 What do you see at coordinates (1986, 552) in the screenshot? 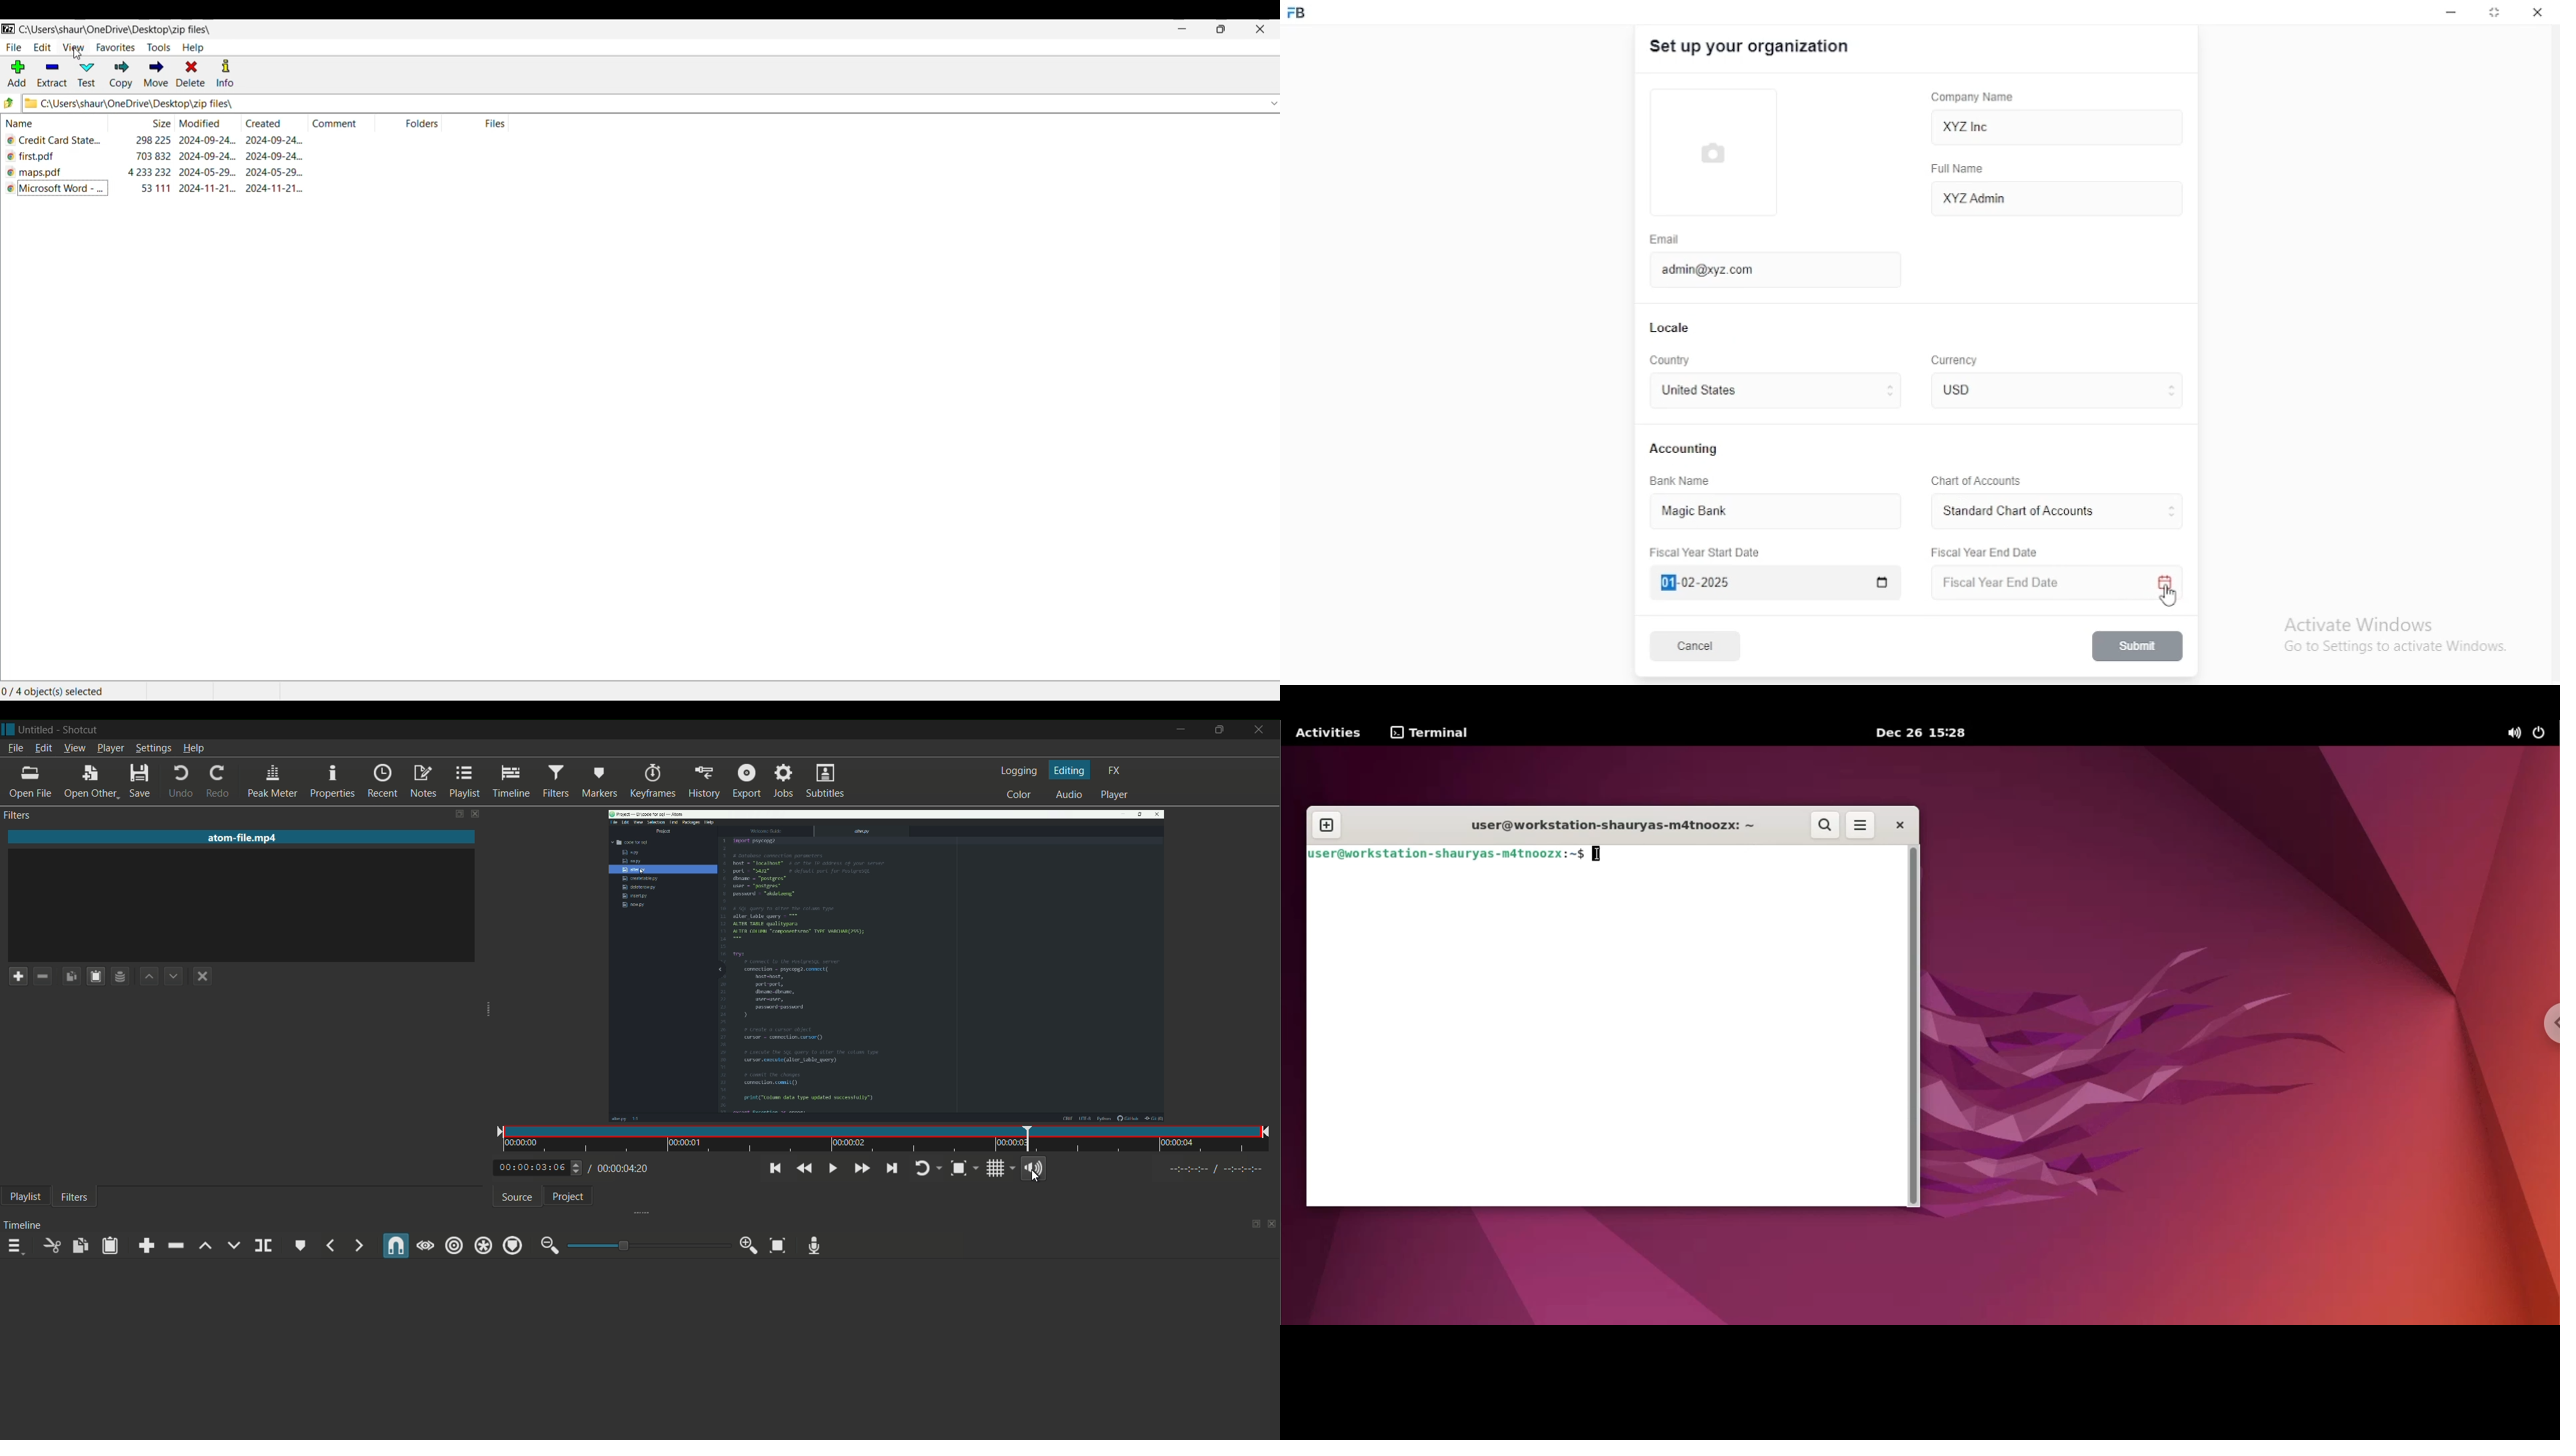
I see `Fiscal Year End Date` at bounding box center [1986, 552].